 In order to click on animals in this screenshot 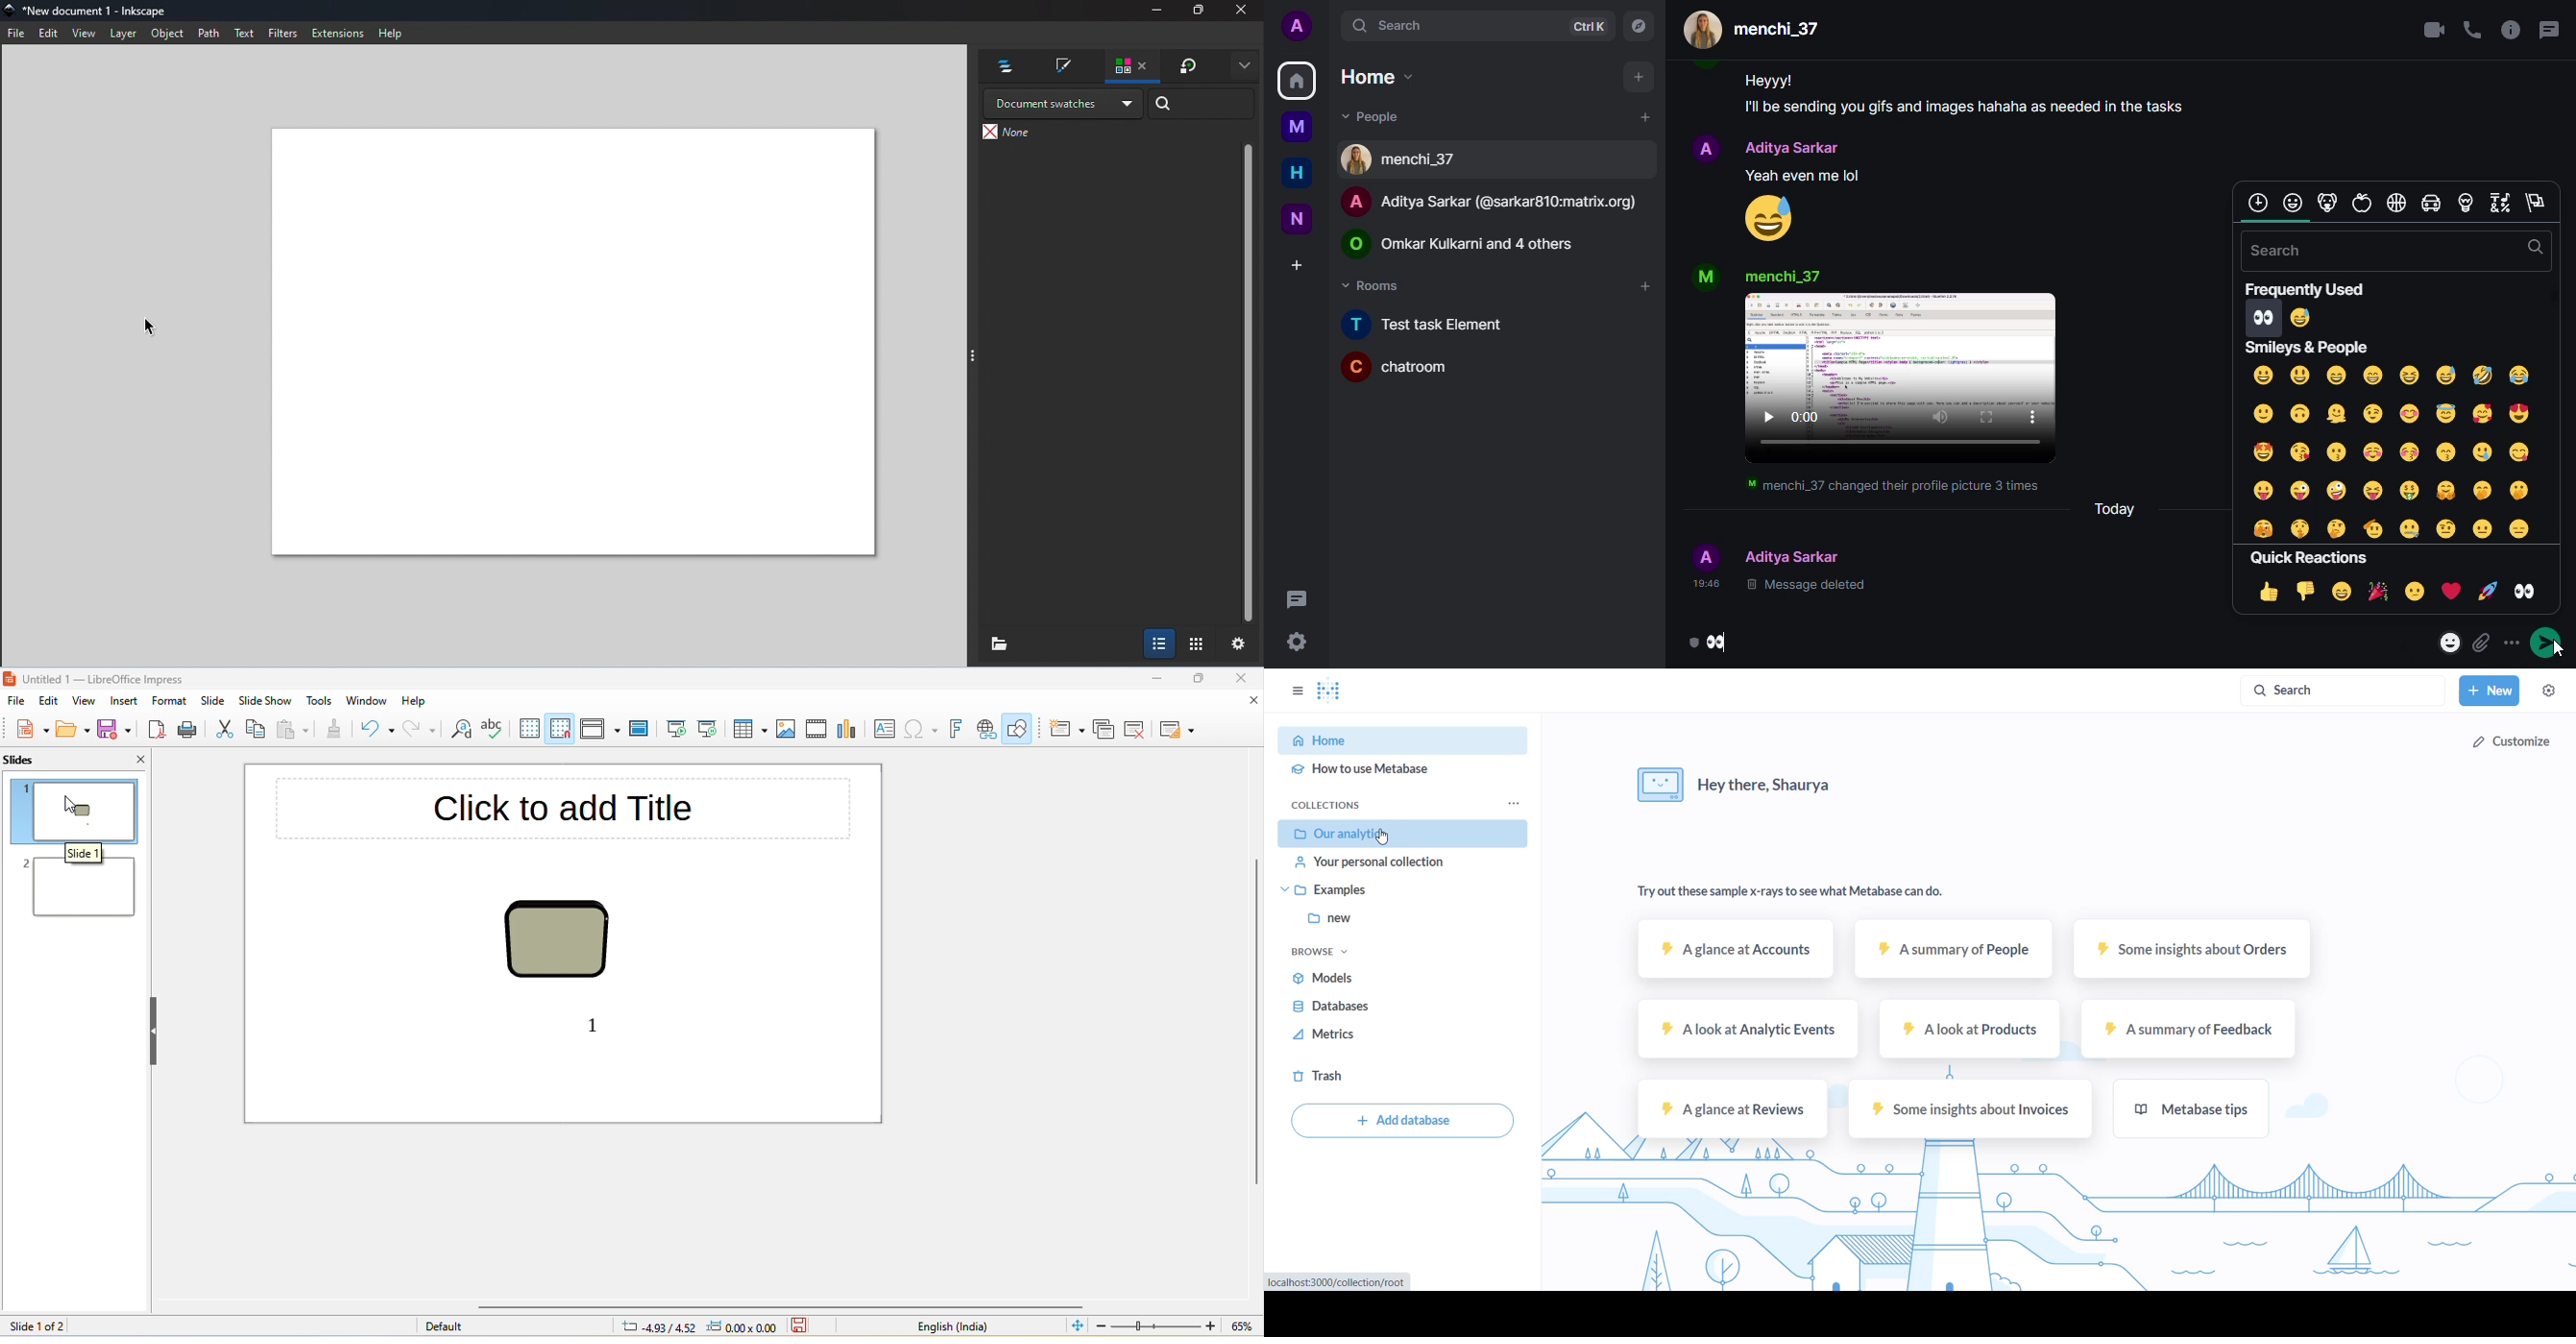, I will do `click(2326, 203)`.